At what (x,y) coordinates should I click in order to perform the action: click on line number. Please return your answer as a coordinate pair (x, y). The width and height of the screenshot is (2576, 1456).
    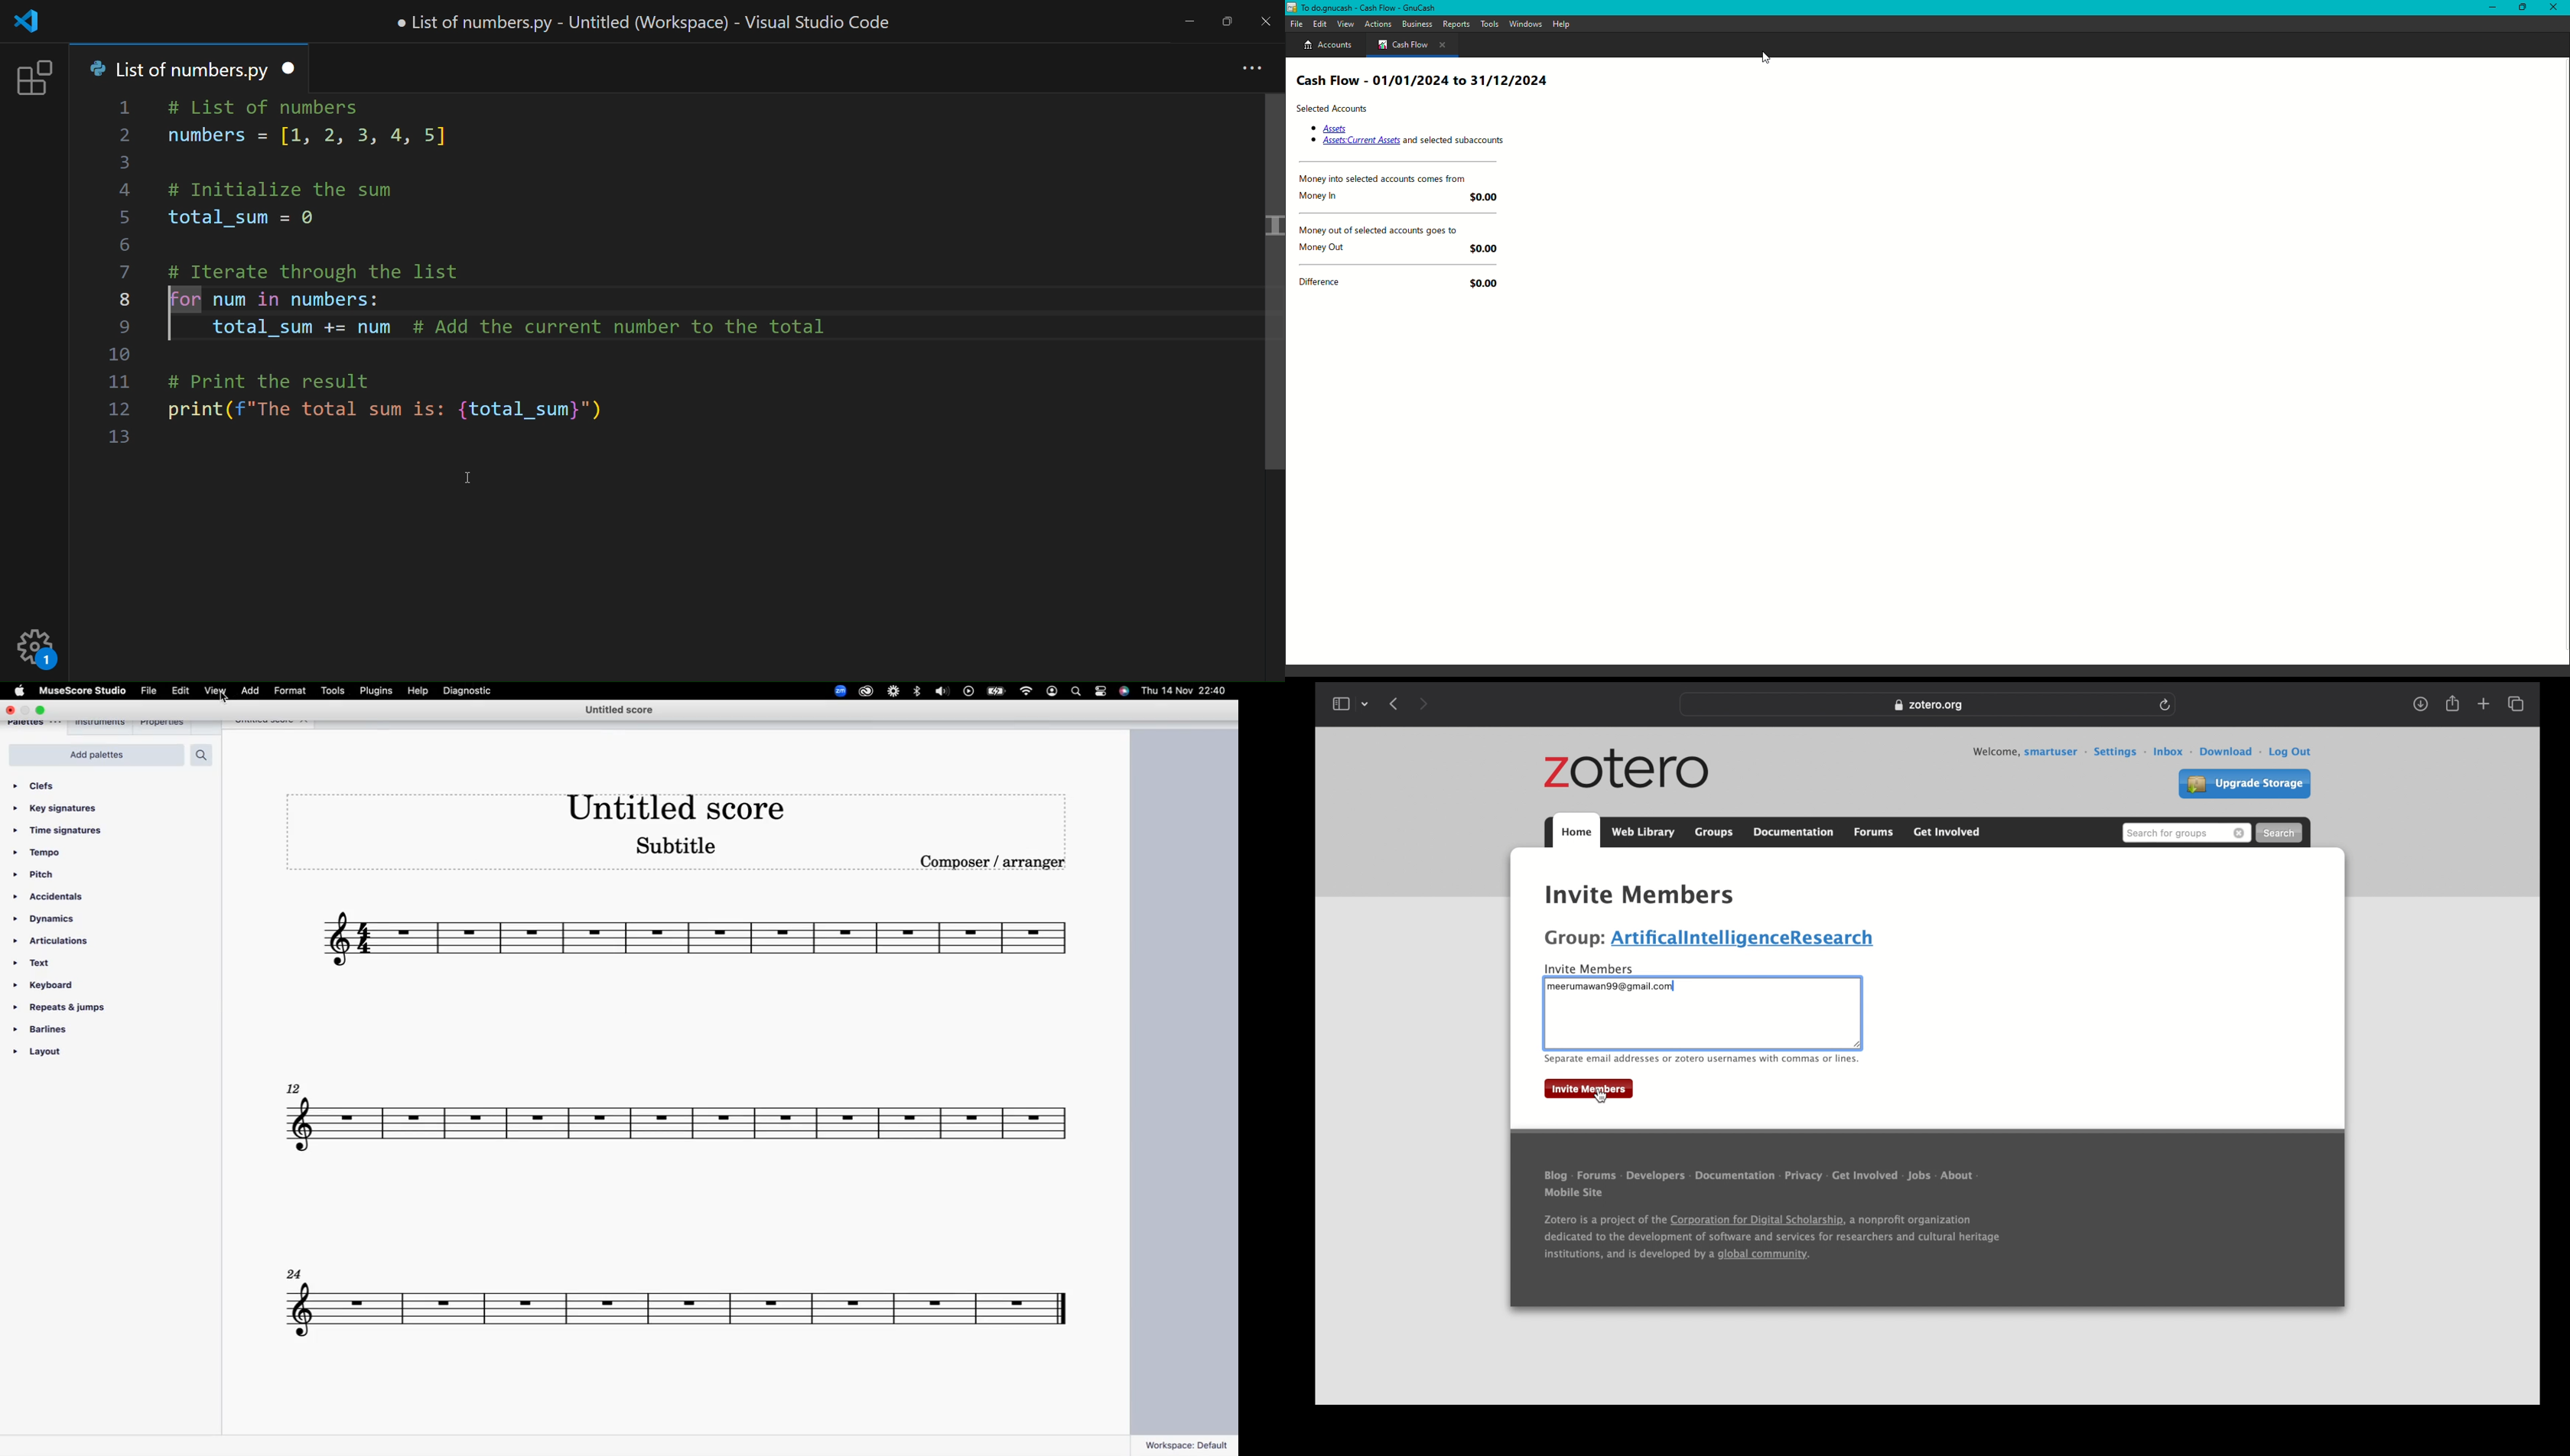
    Looking at the image, I should click on (122, 278).